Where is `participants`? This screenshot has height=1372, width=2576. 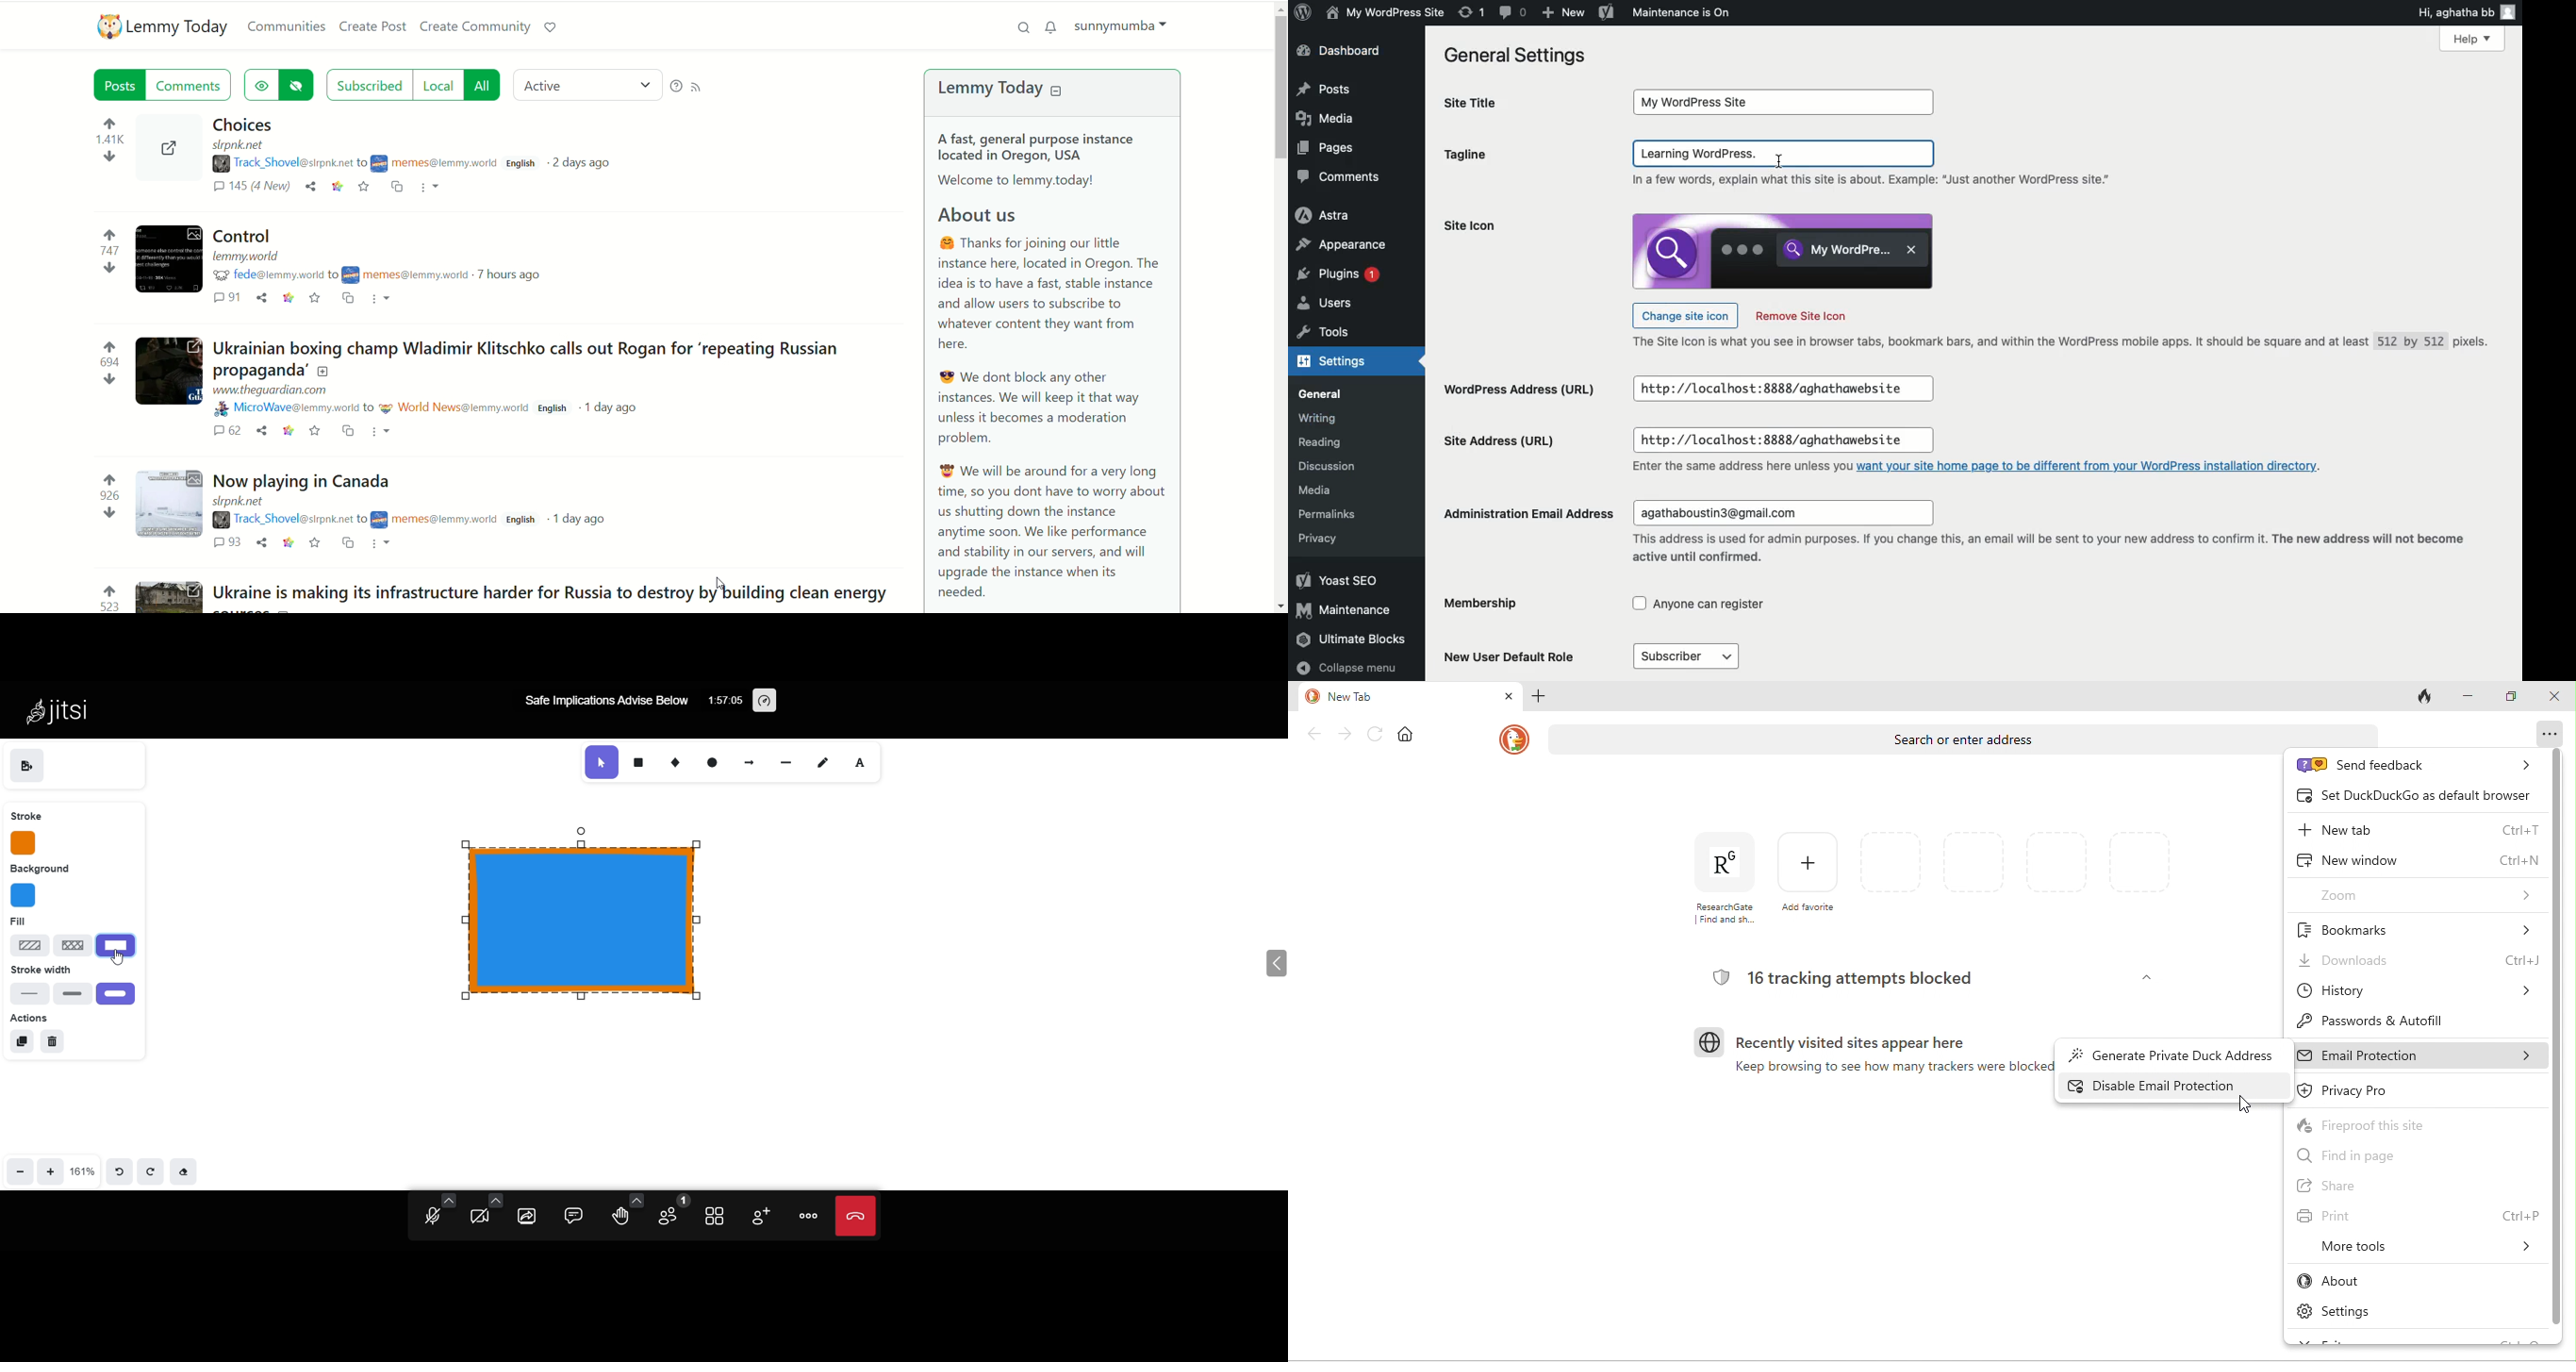 participants is located at coordinates (672, 1211).